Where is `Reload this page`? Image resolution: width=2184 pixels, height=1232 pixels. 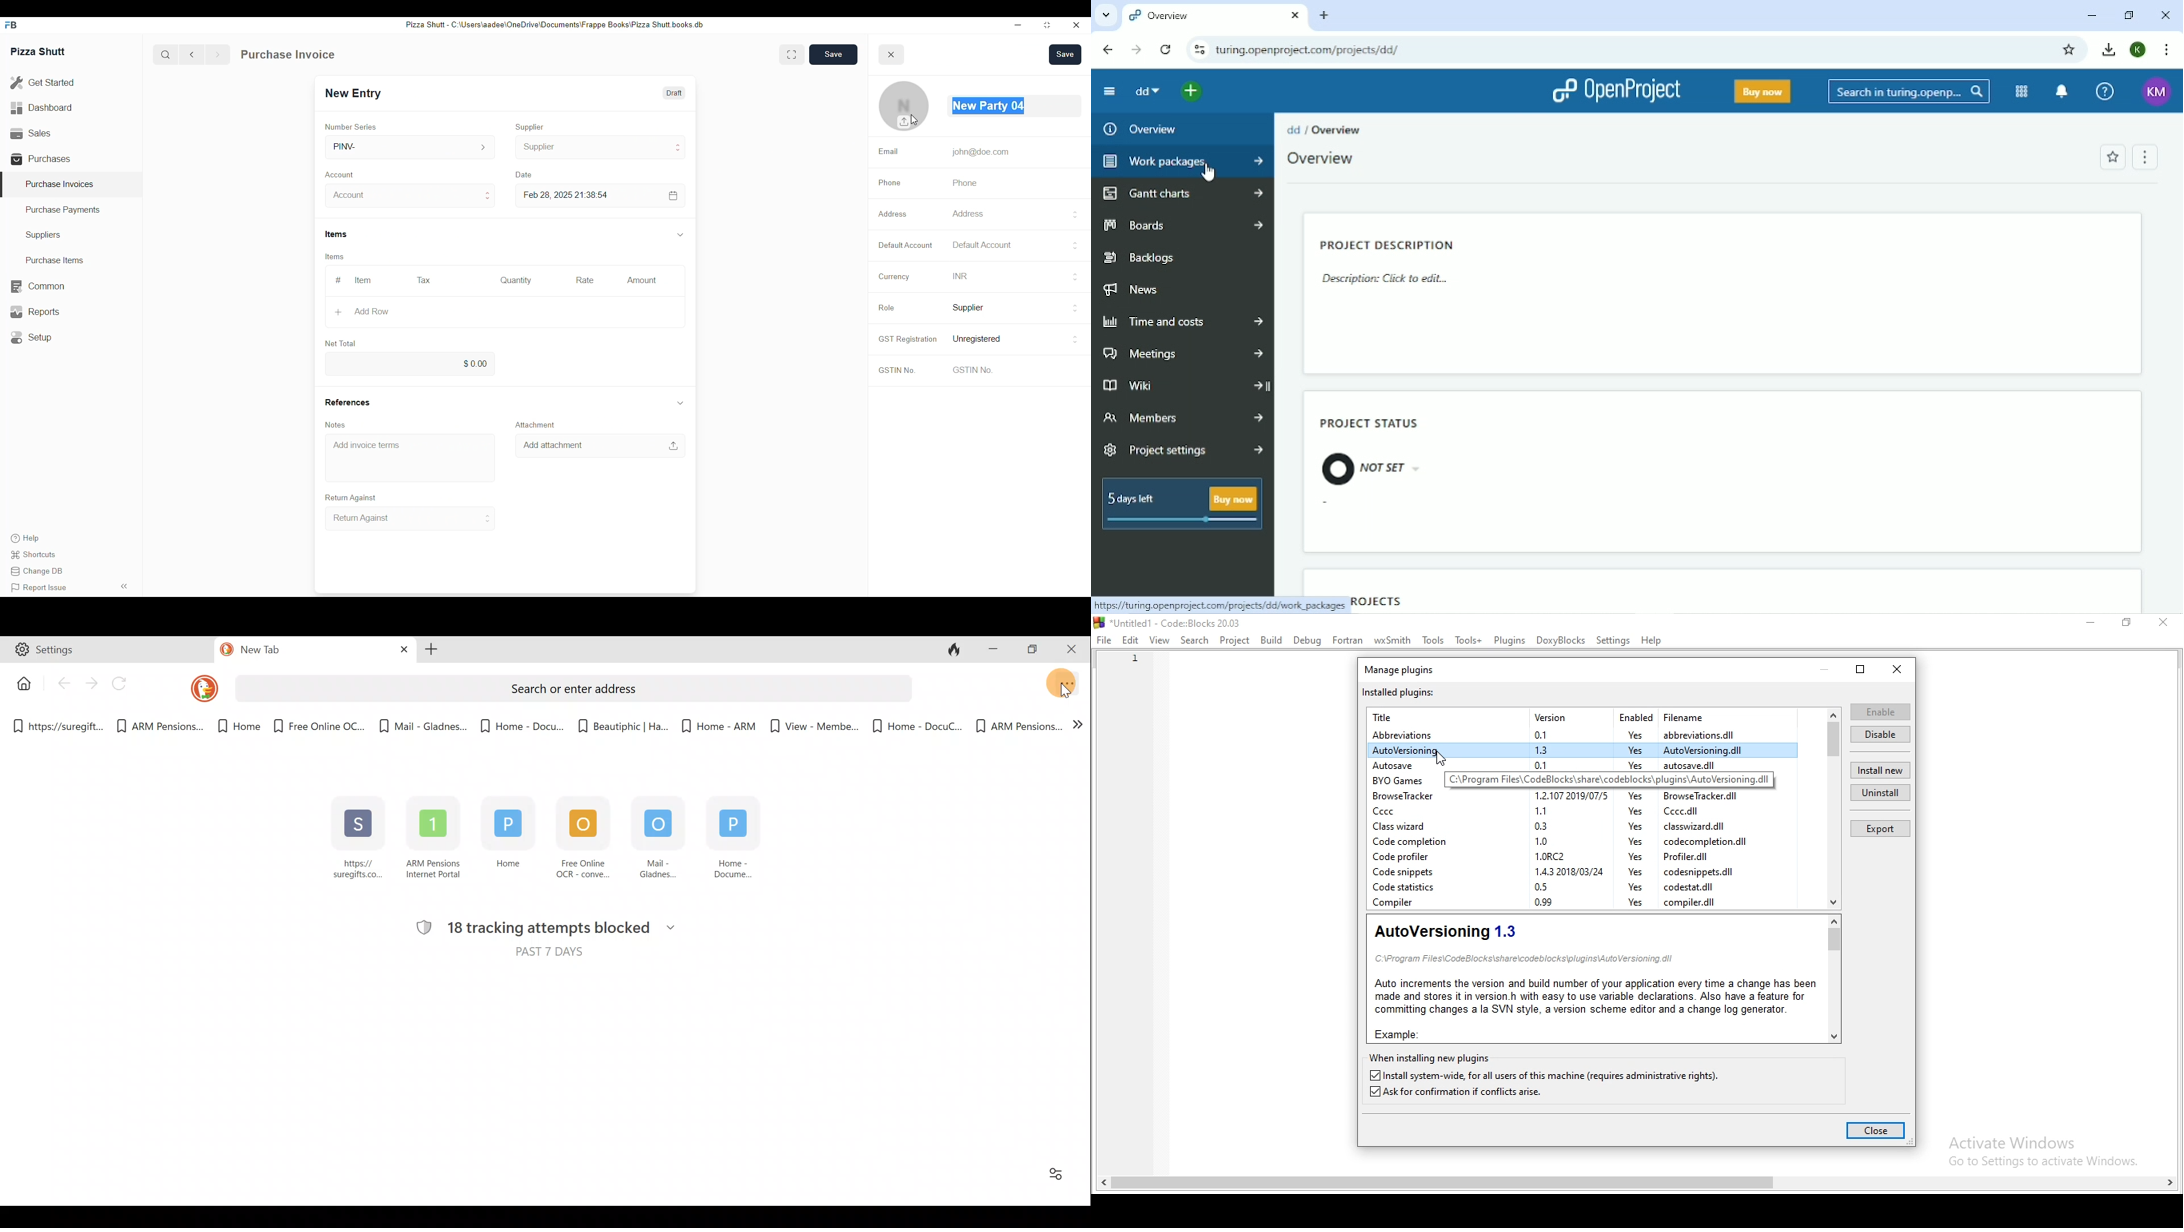
Reload this page is located at coordinates (1165, 50).